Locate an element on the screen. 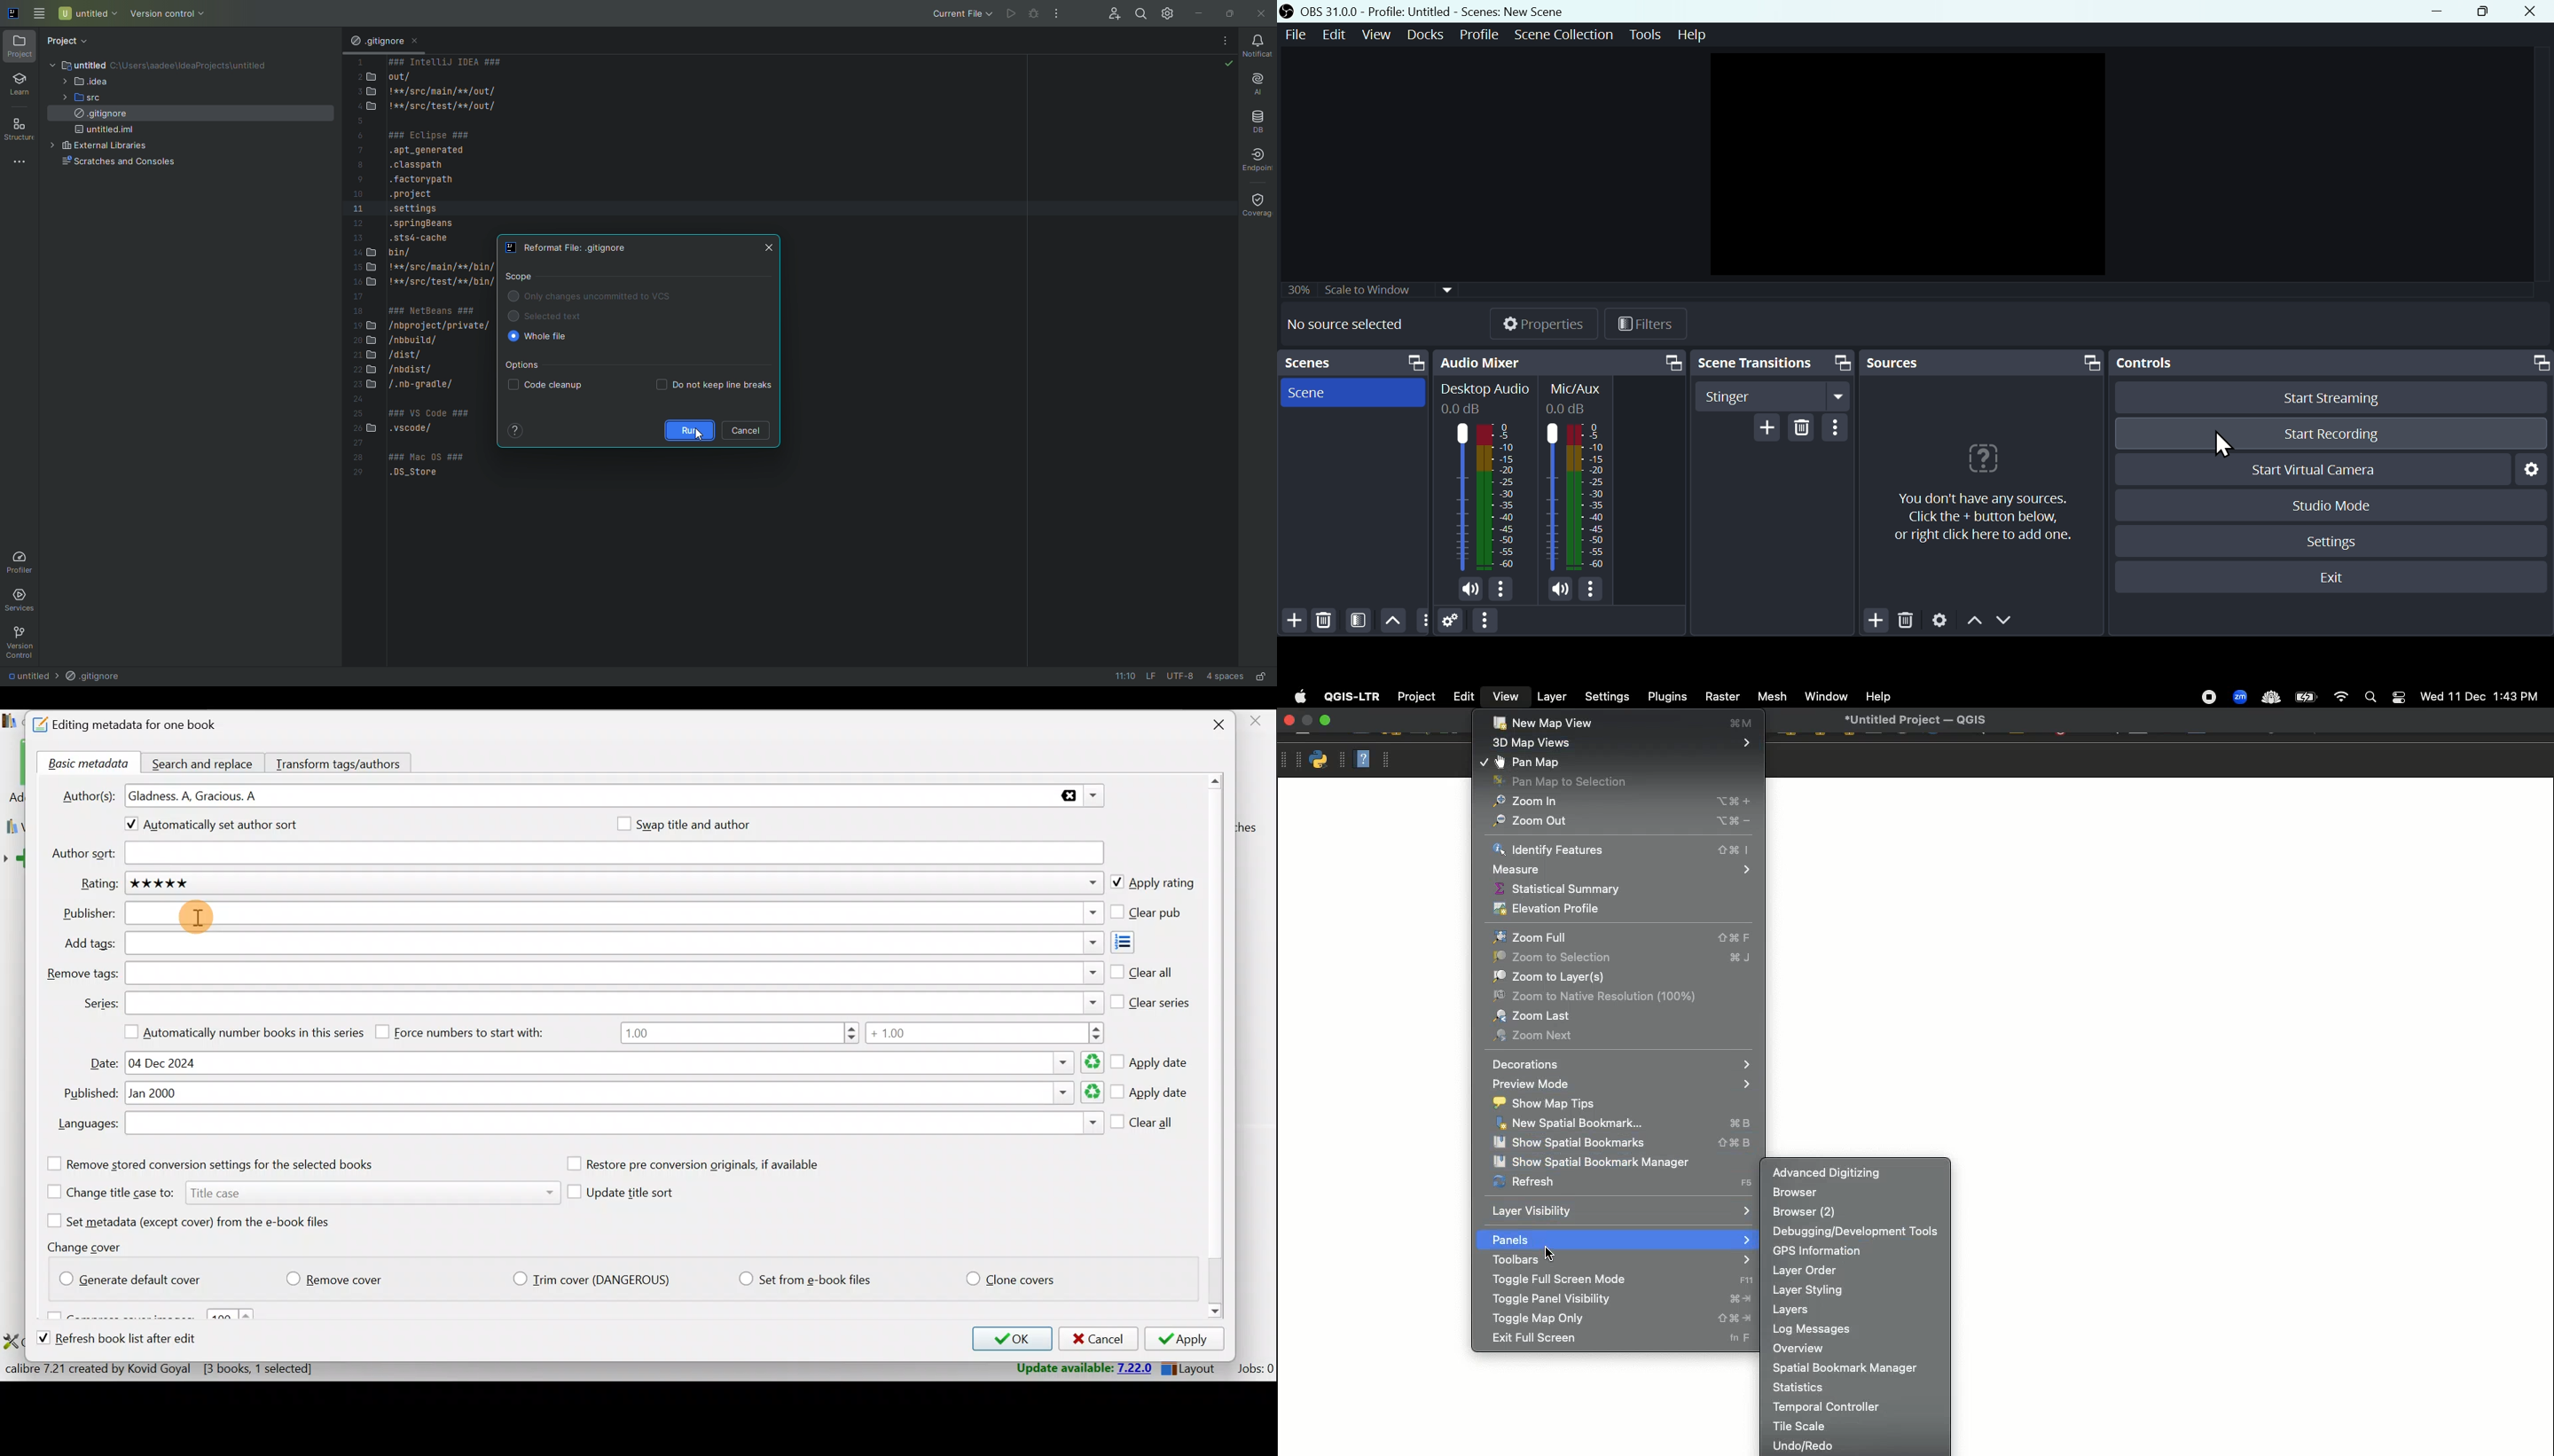 The width and height of the screenshot is (2576, 1456). options is located at coordinates (1591, 591).